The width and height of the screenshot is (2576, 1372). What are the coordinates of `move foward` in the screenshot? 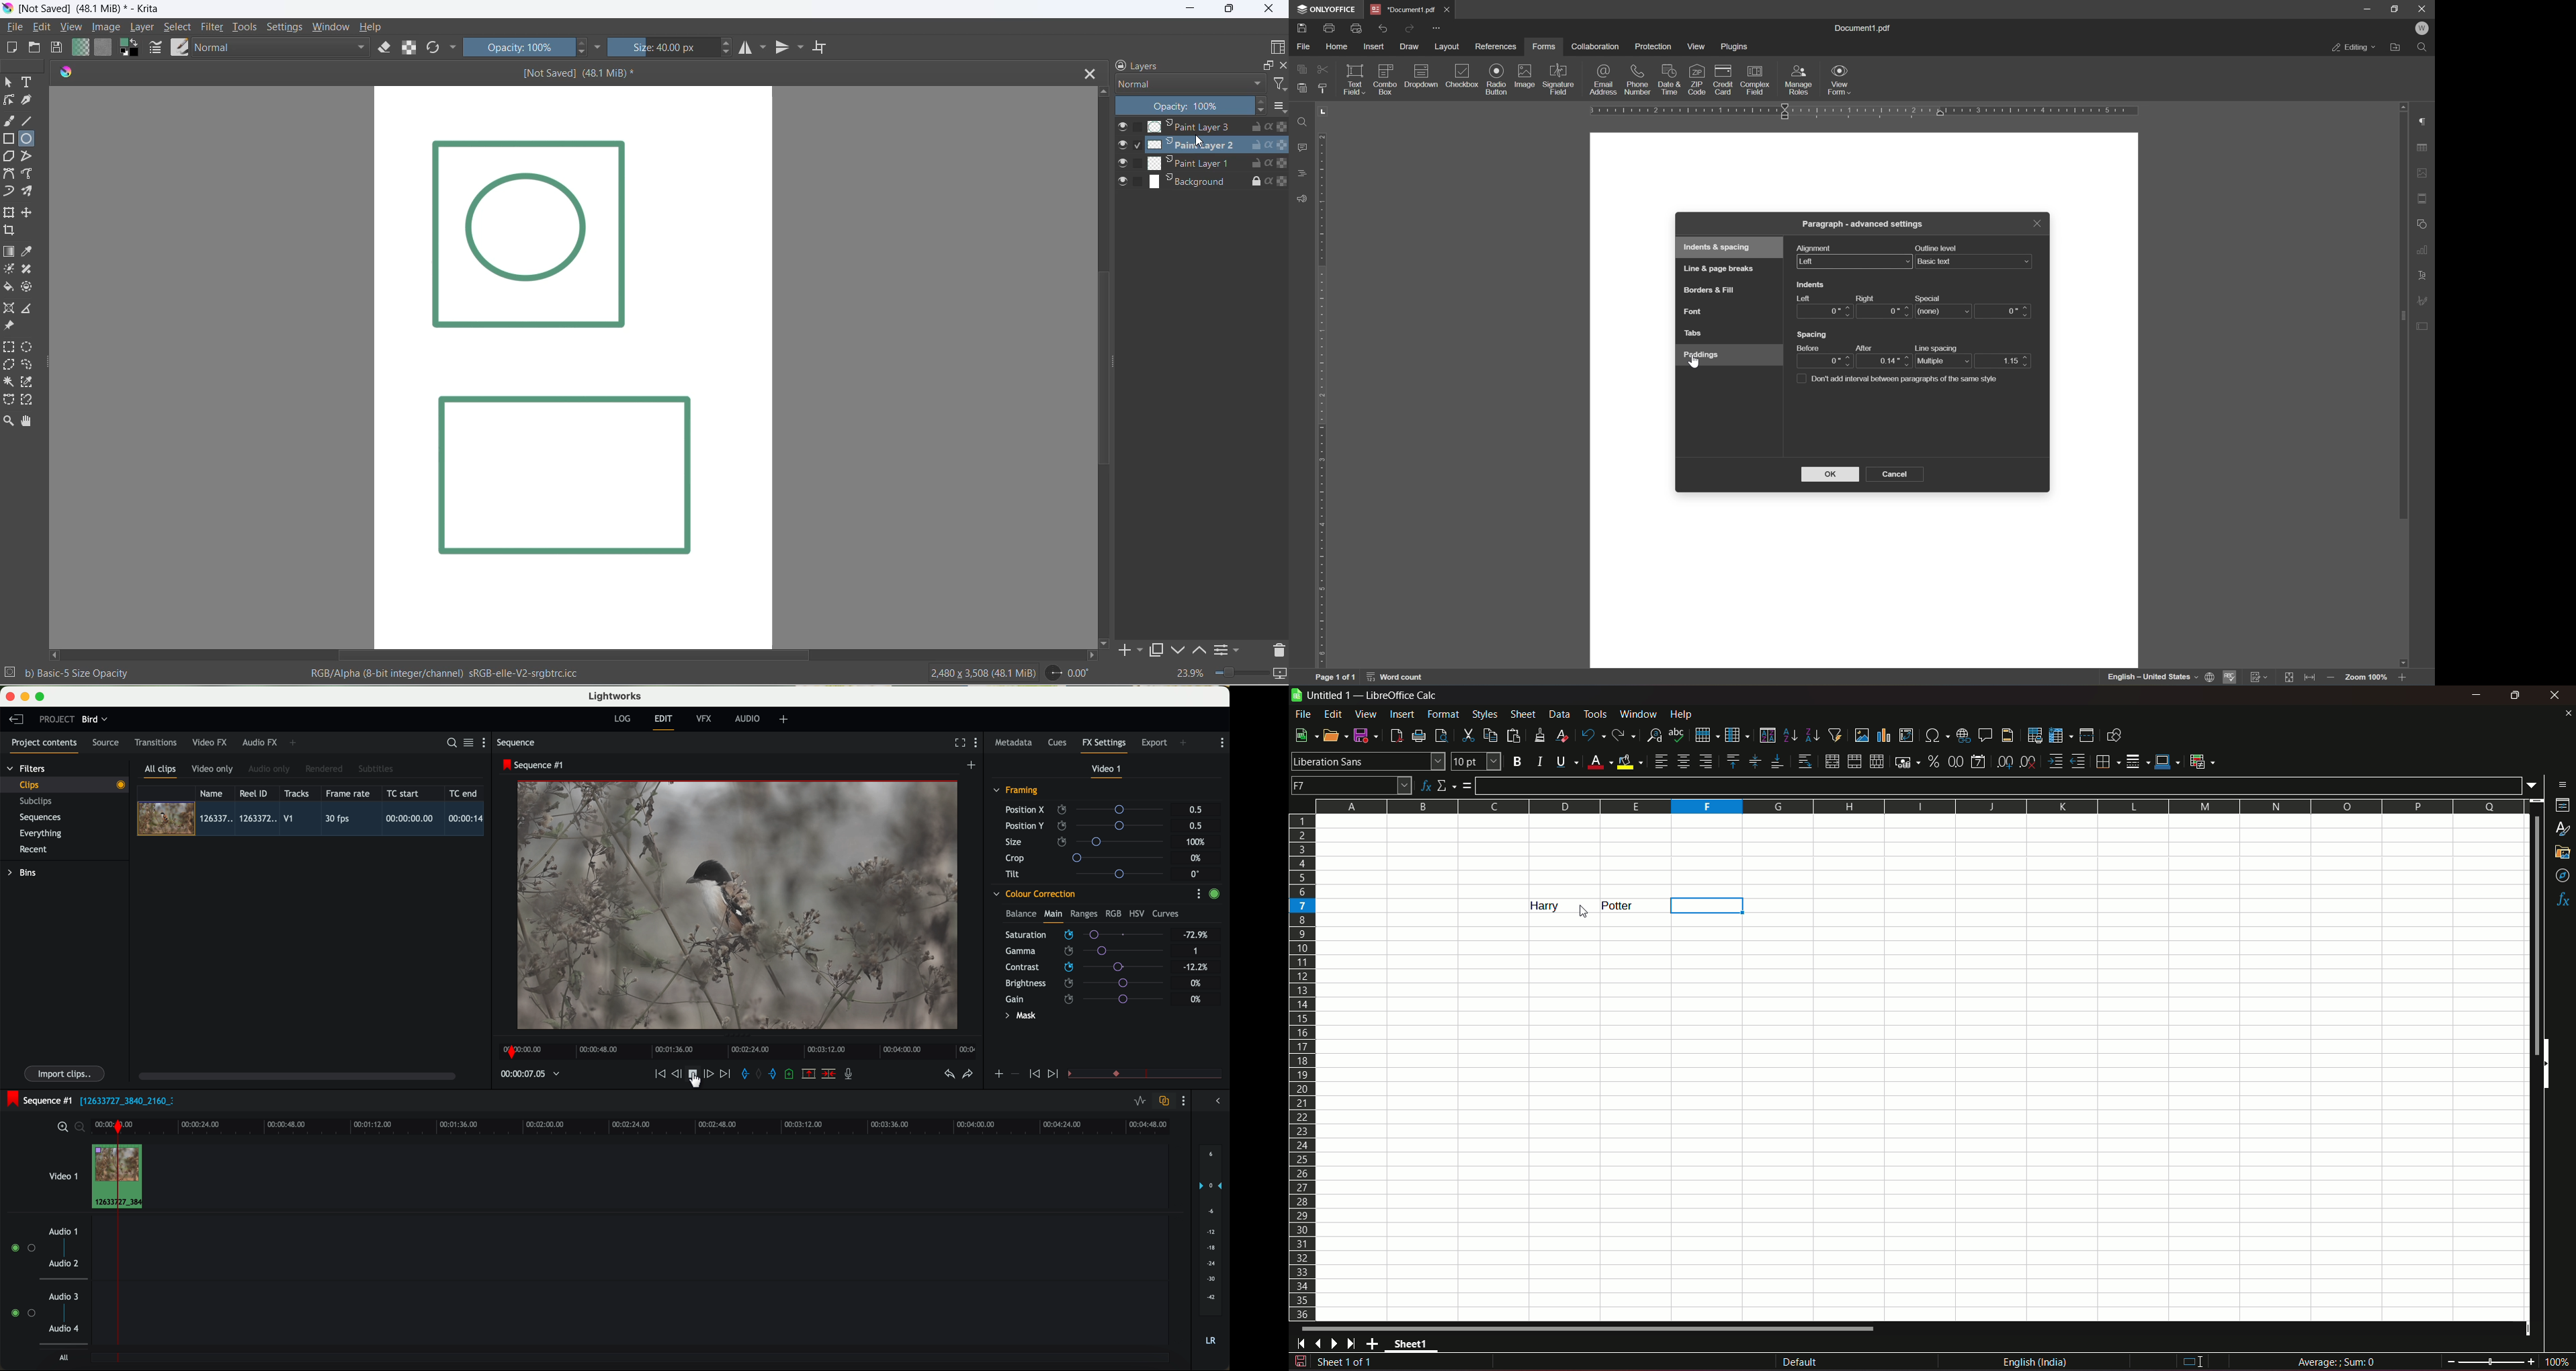 It's located at (725, 1074).